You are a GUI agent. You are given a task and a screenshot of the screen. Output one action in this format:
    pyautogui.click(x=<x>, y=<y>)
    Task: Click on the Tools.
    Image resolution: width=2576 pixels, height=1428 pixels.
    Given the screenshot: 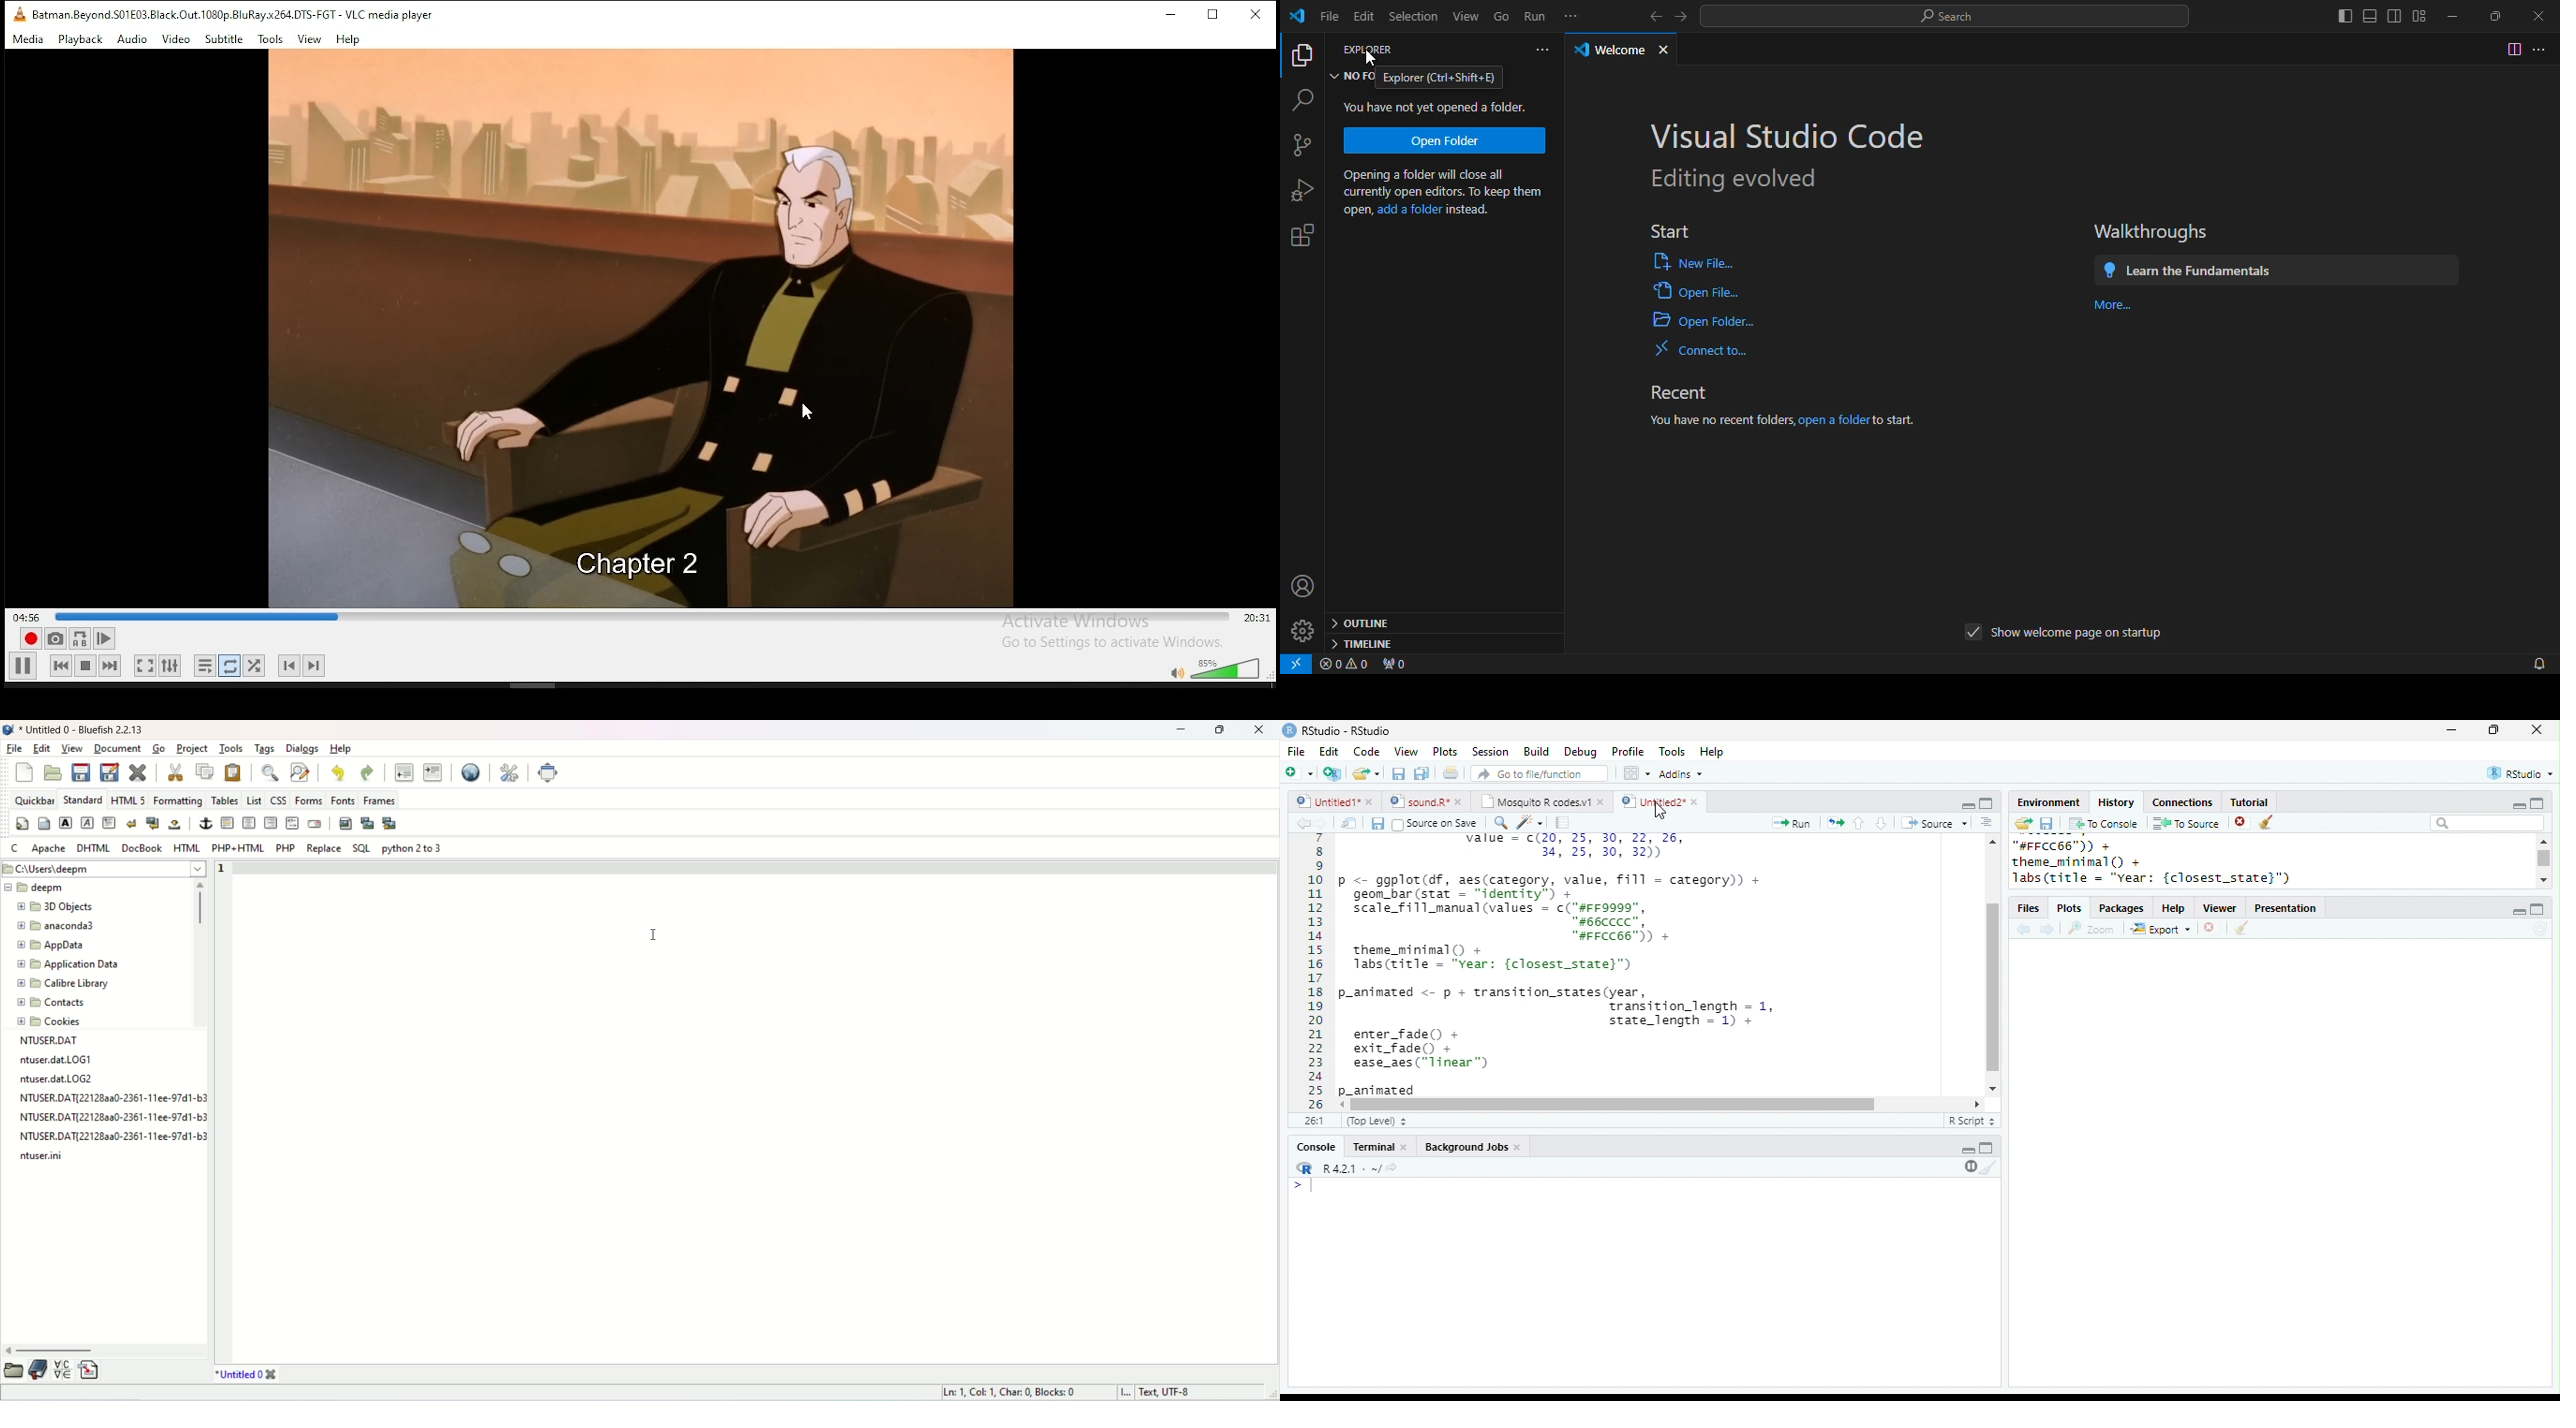 What is the action you would take?
    pyautogui.click(x=270, y=41)
    